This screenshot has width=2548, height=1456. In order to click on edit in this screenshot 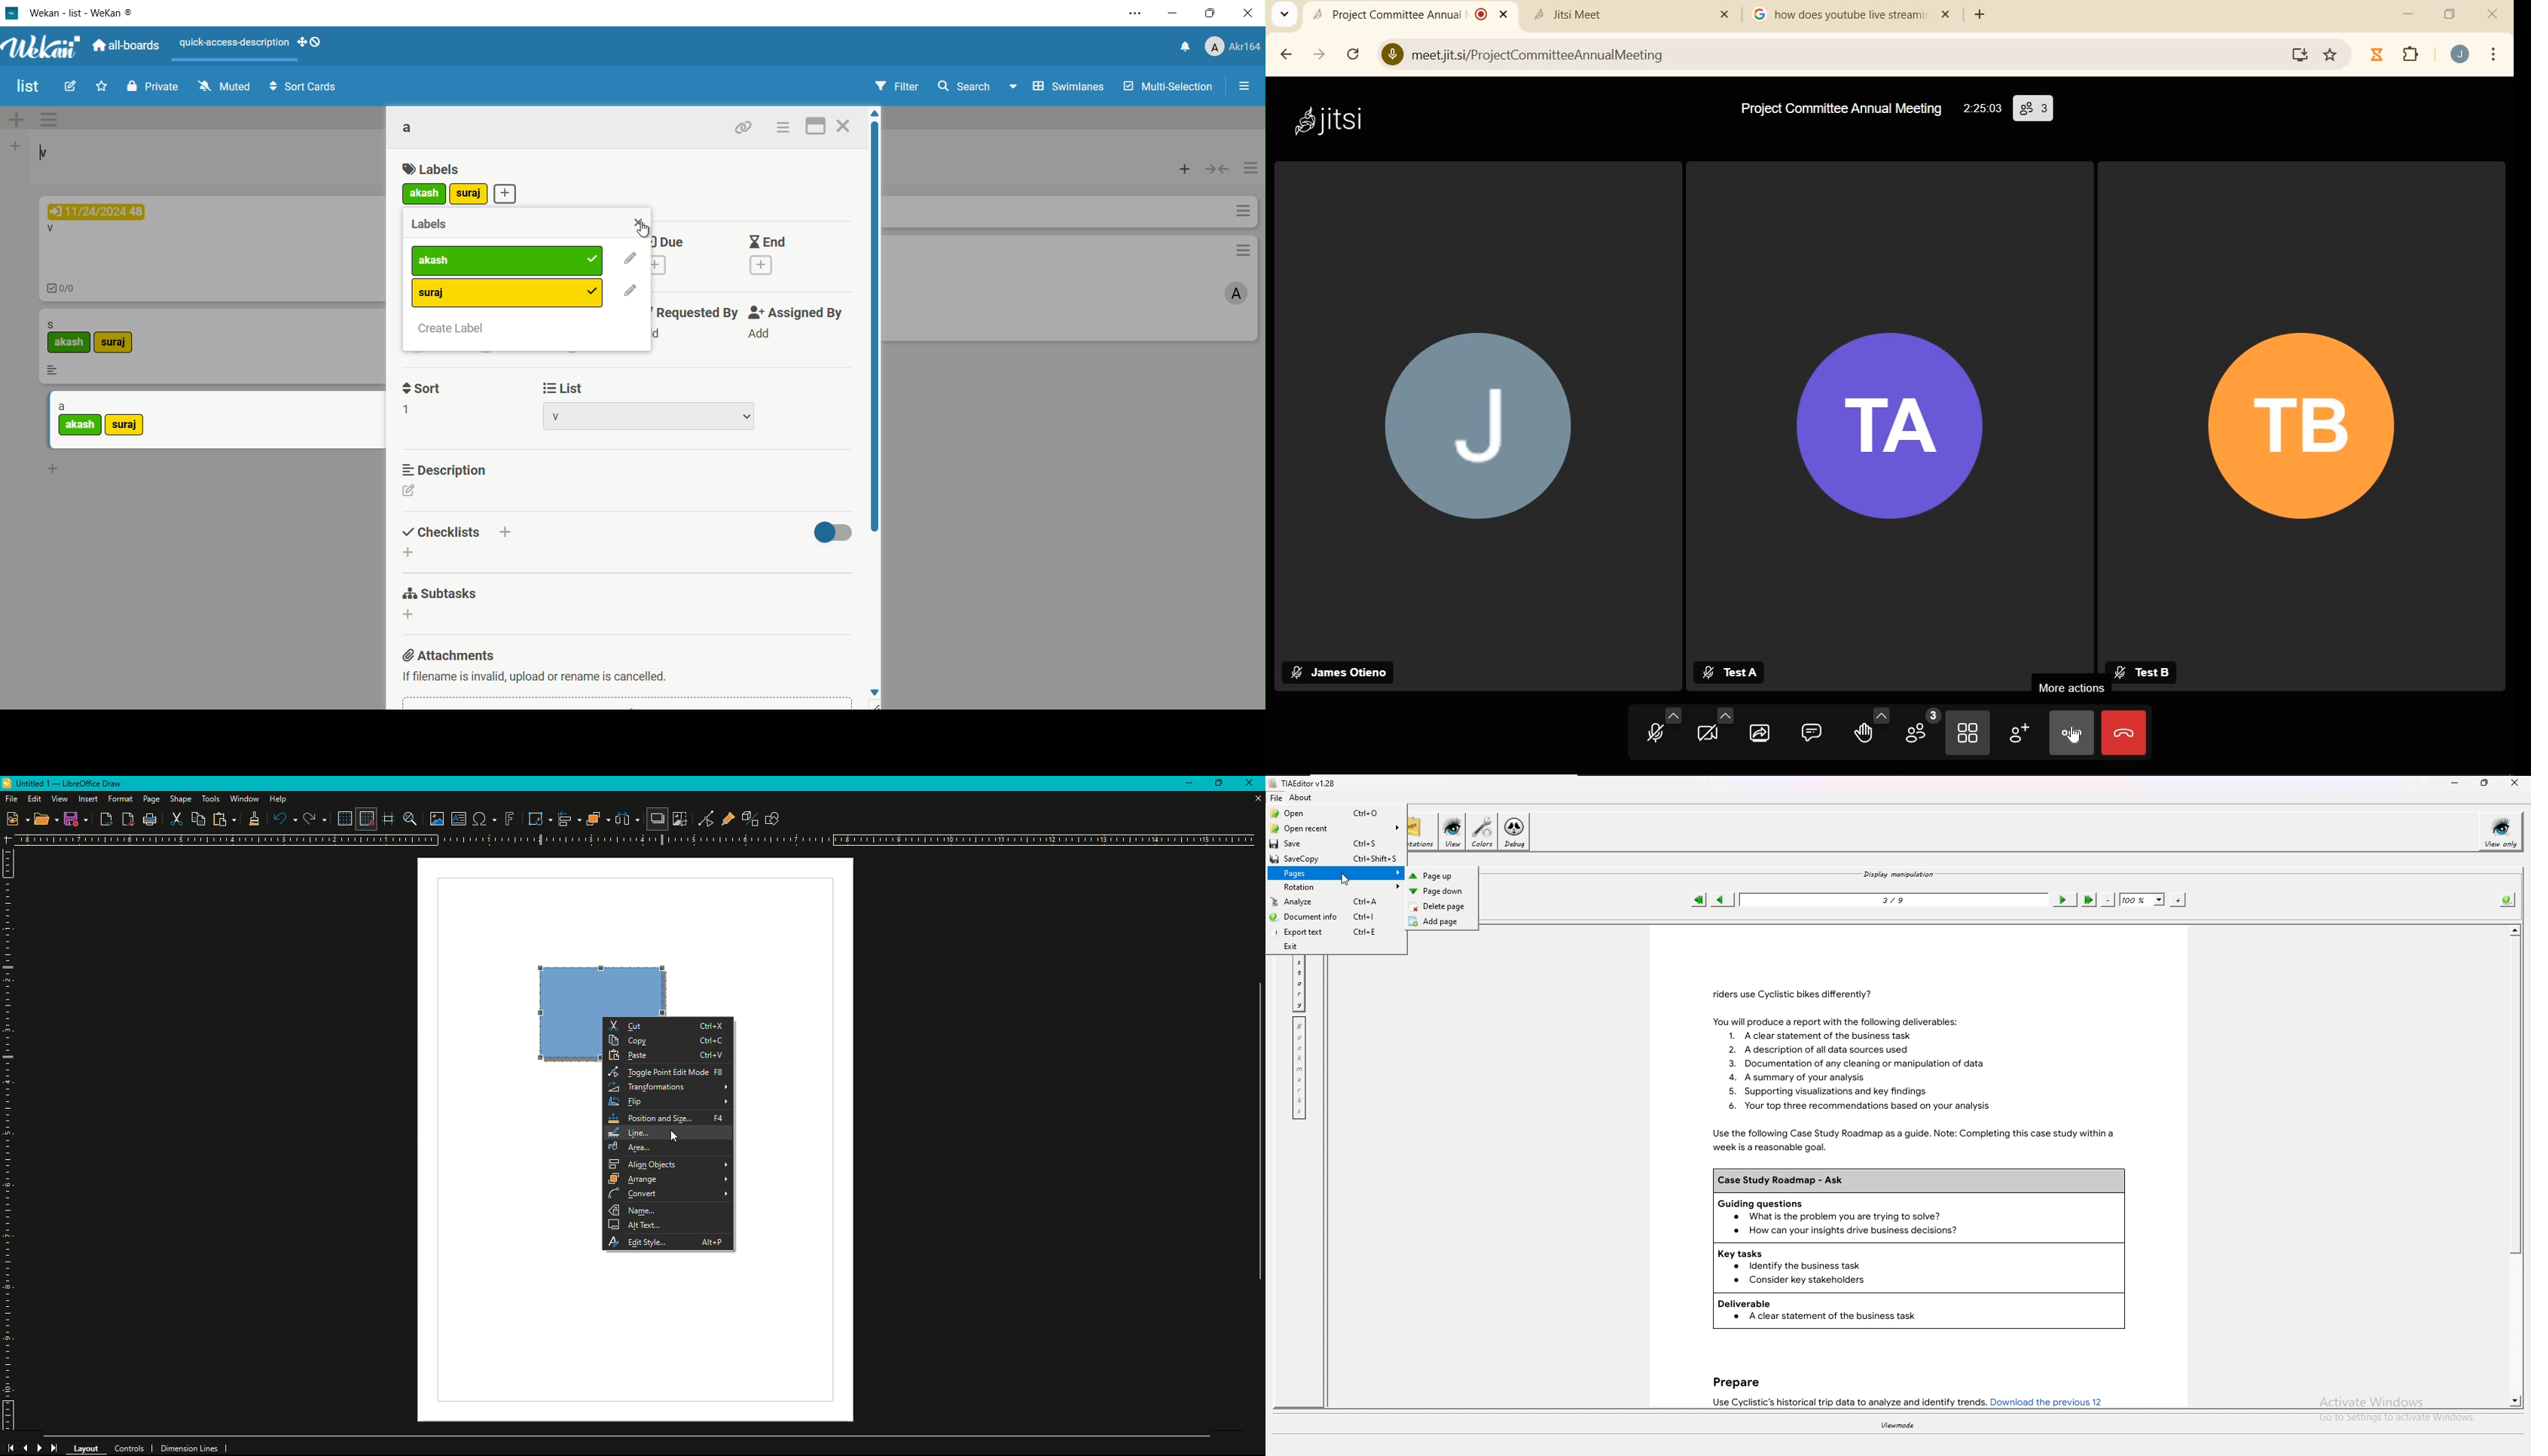, I will do `click(68, 86)`.